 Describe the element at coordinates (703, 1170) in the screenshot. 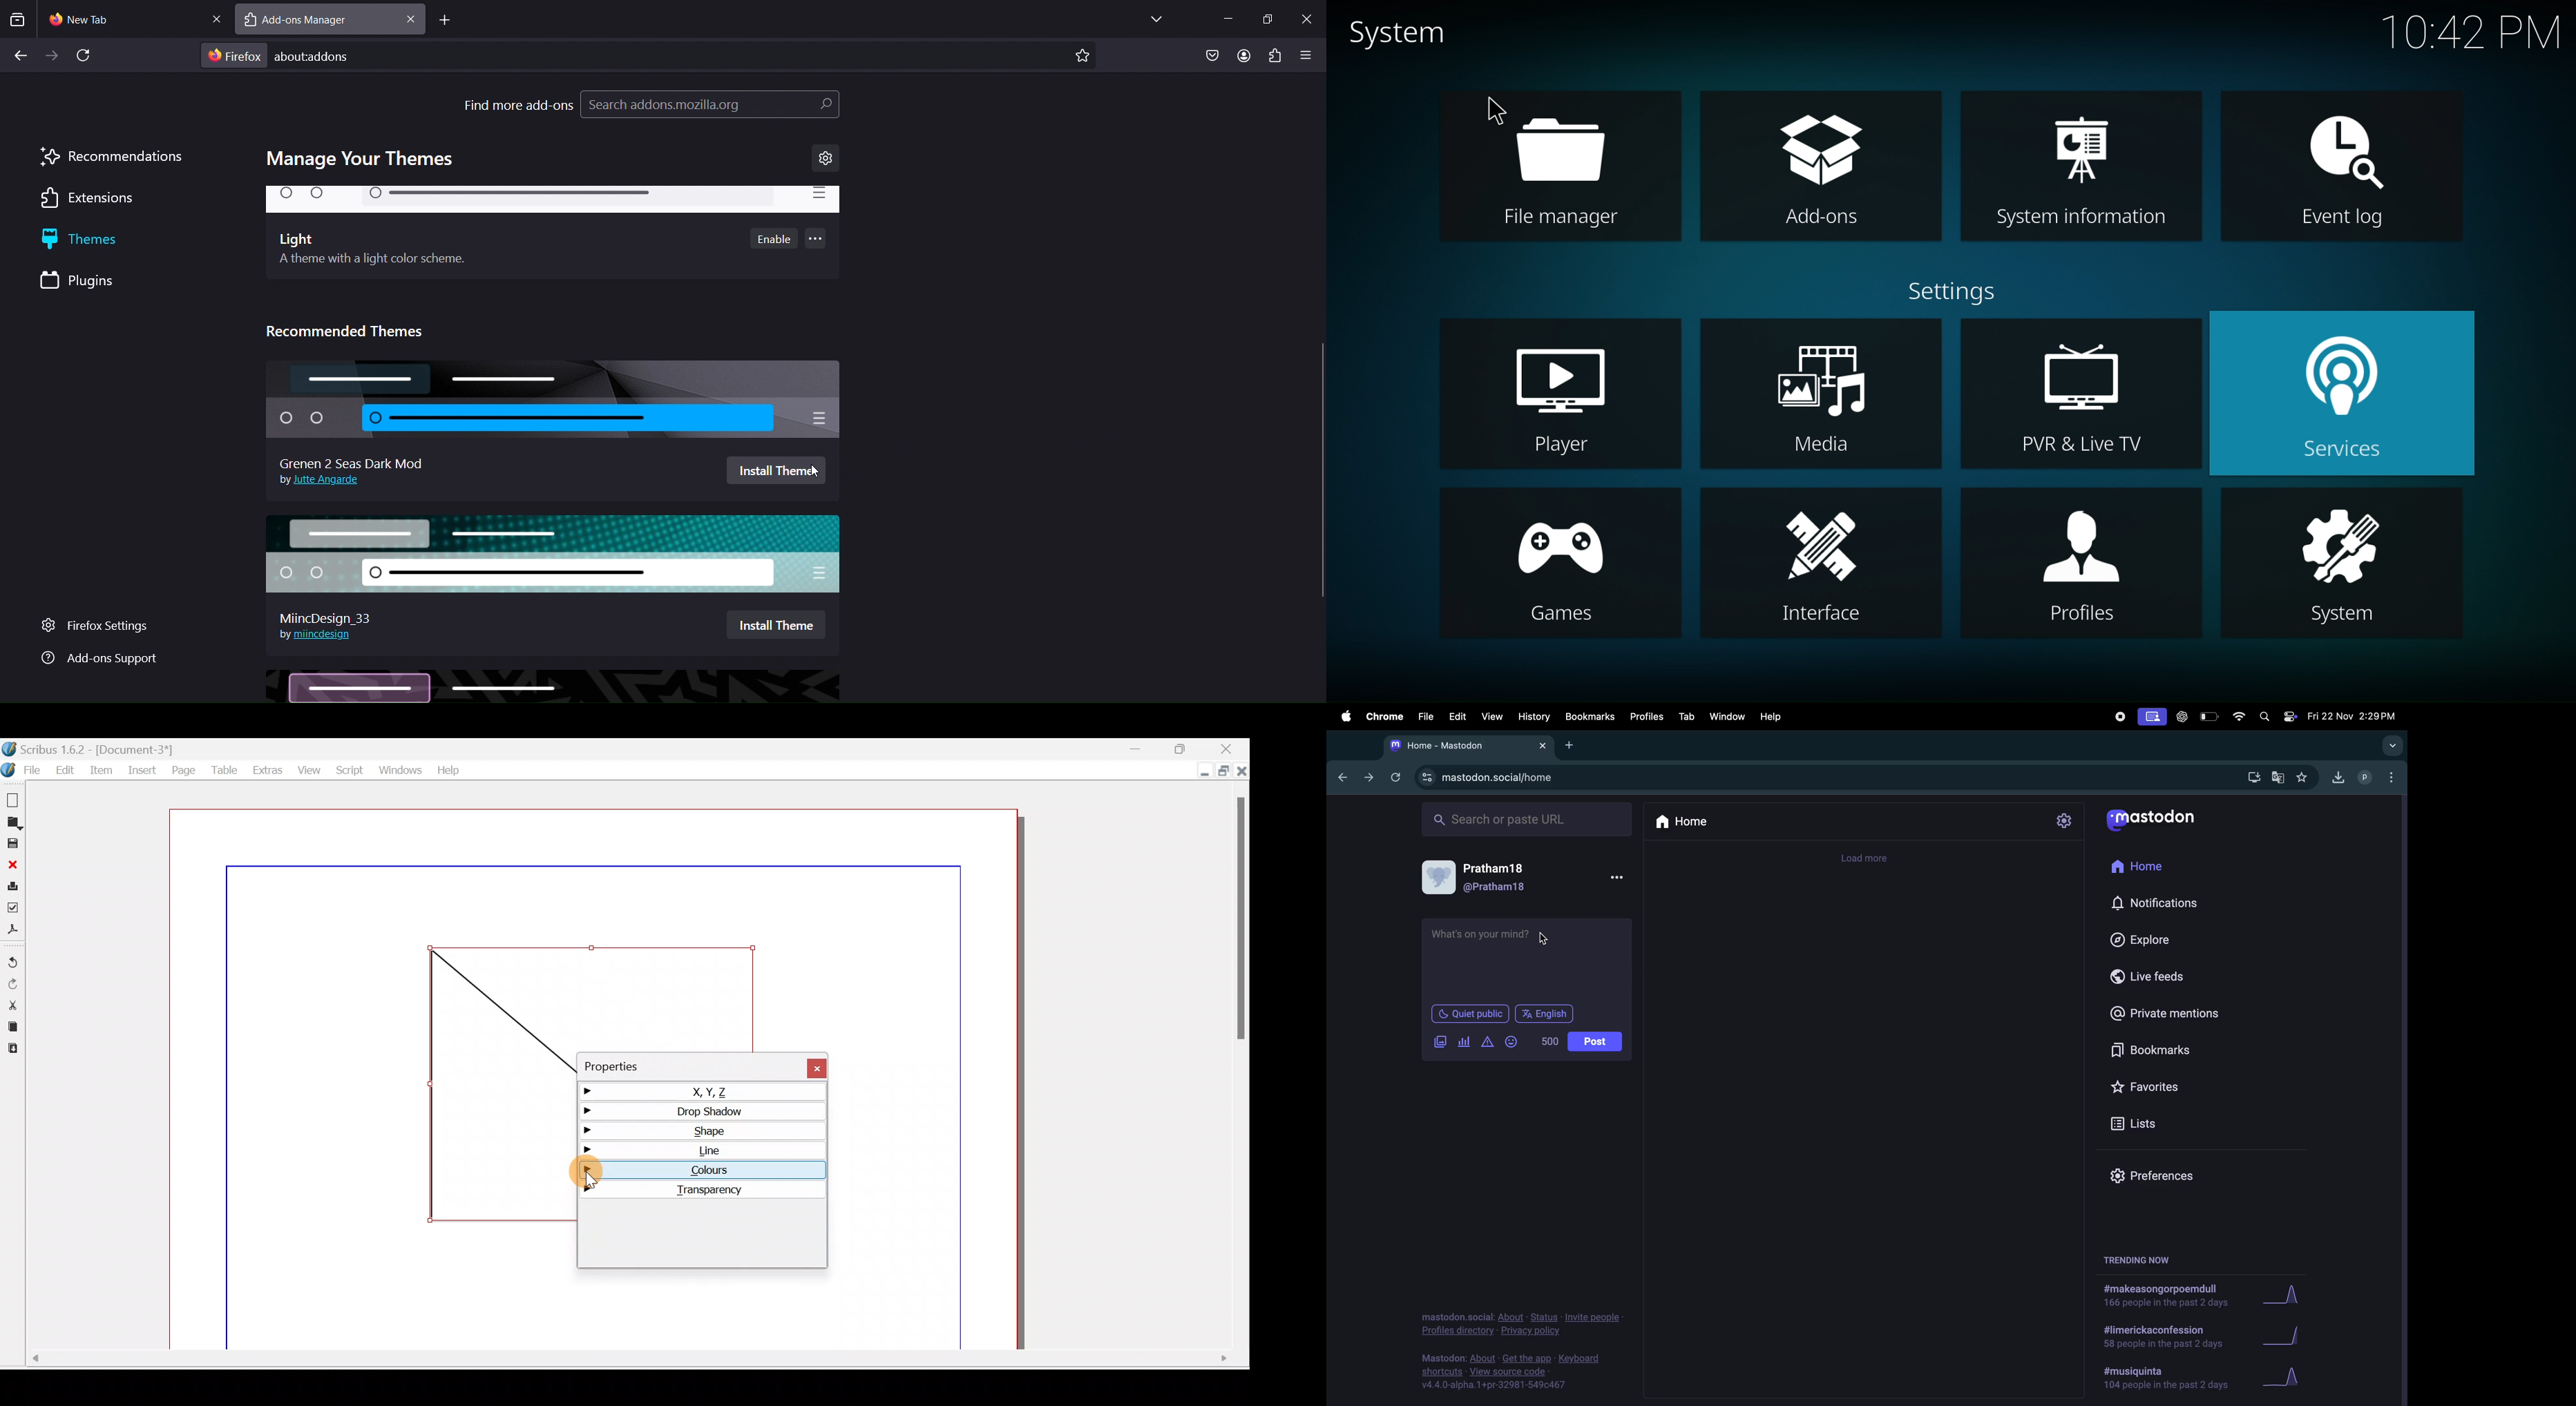

I see `Colours` at that location.